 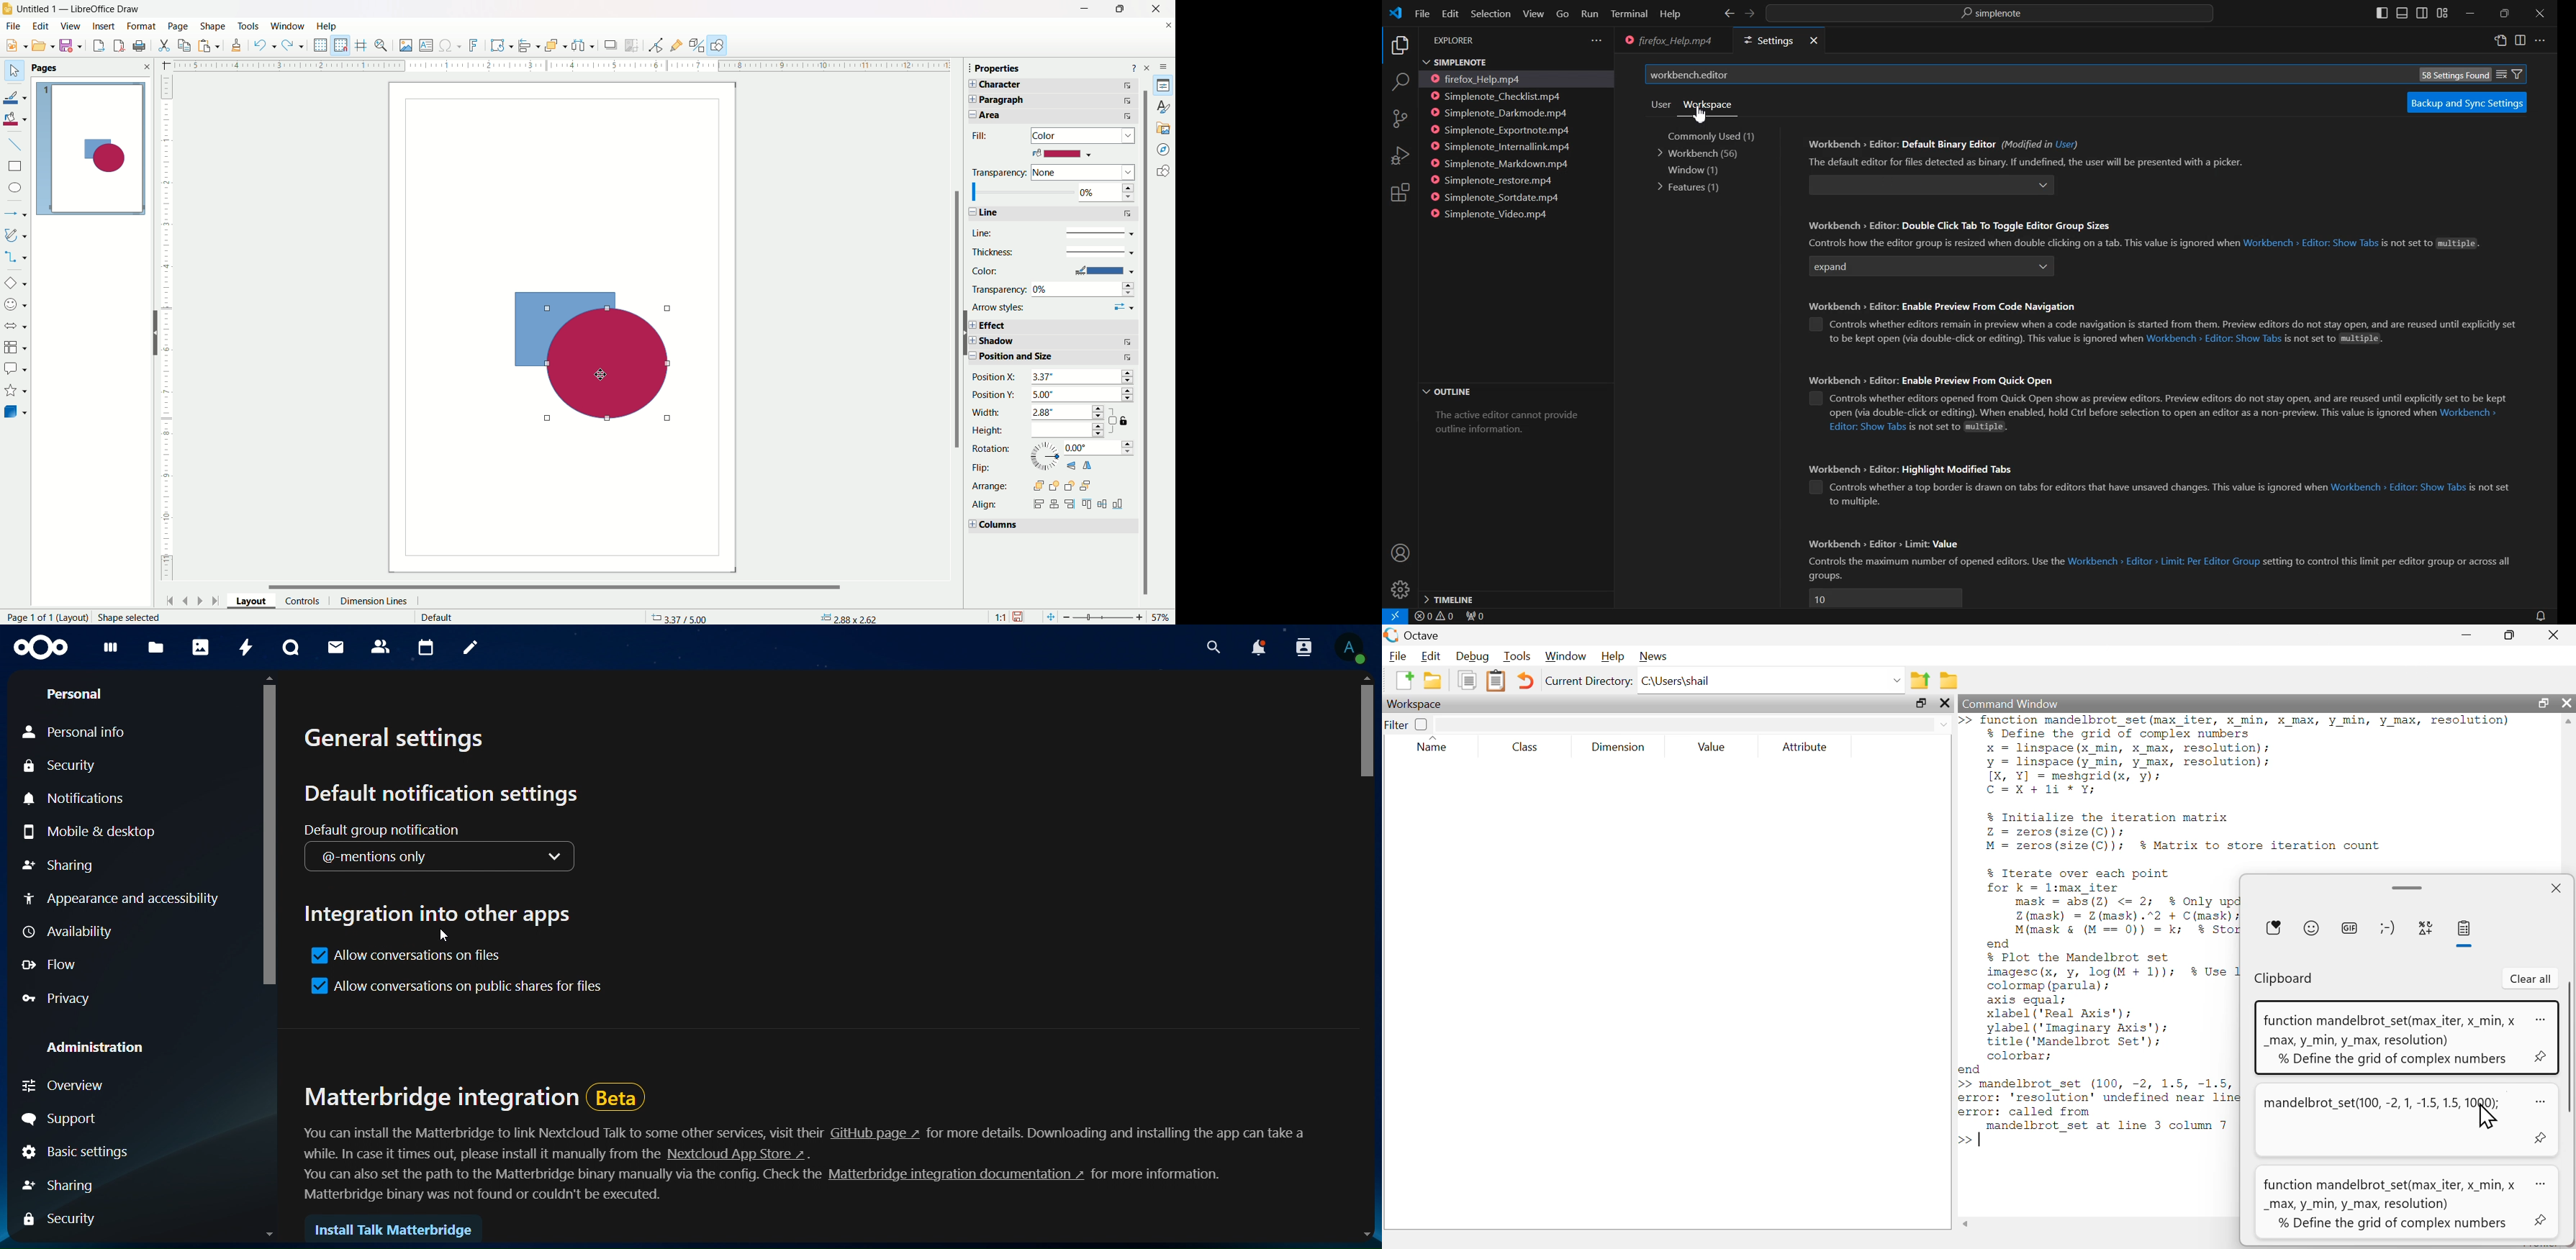 What do you see at coordinates (1400, 119) in the screenshot?
I see `Source control` at bounding box center [1400, 119].